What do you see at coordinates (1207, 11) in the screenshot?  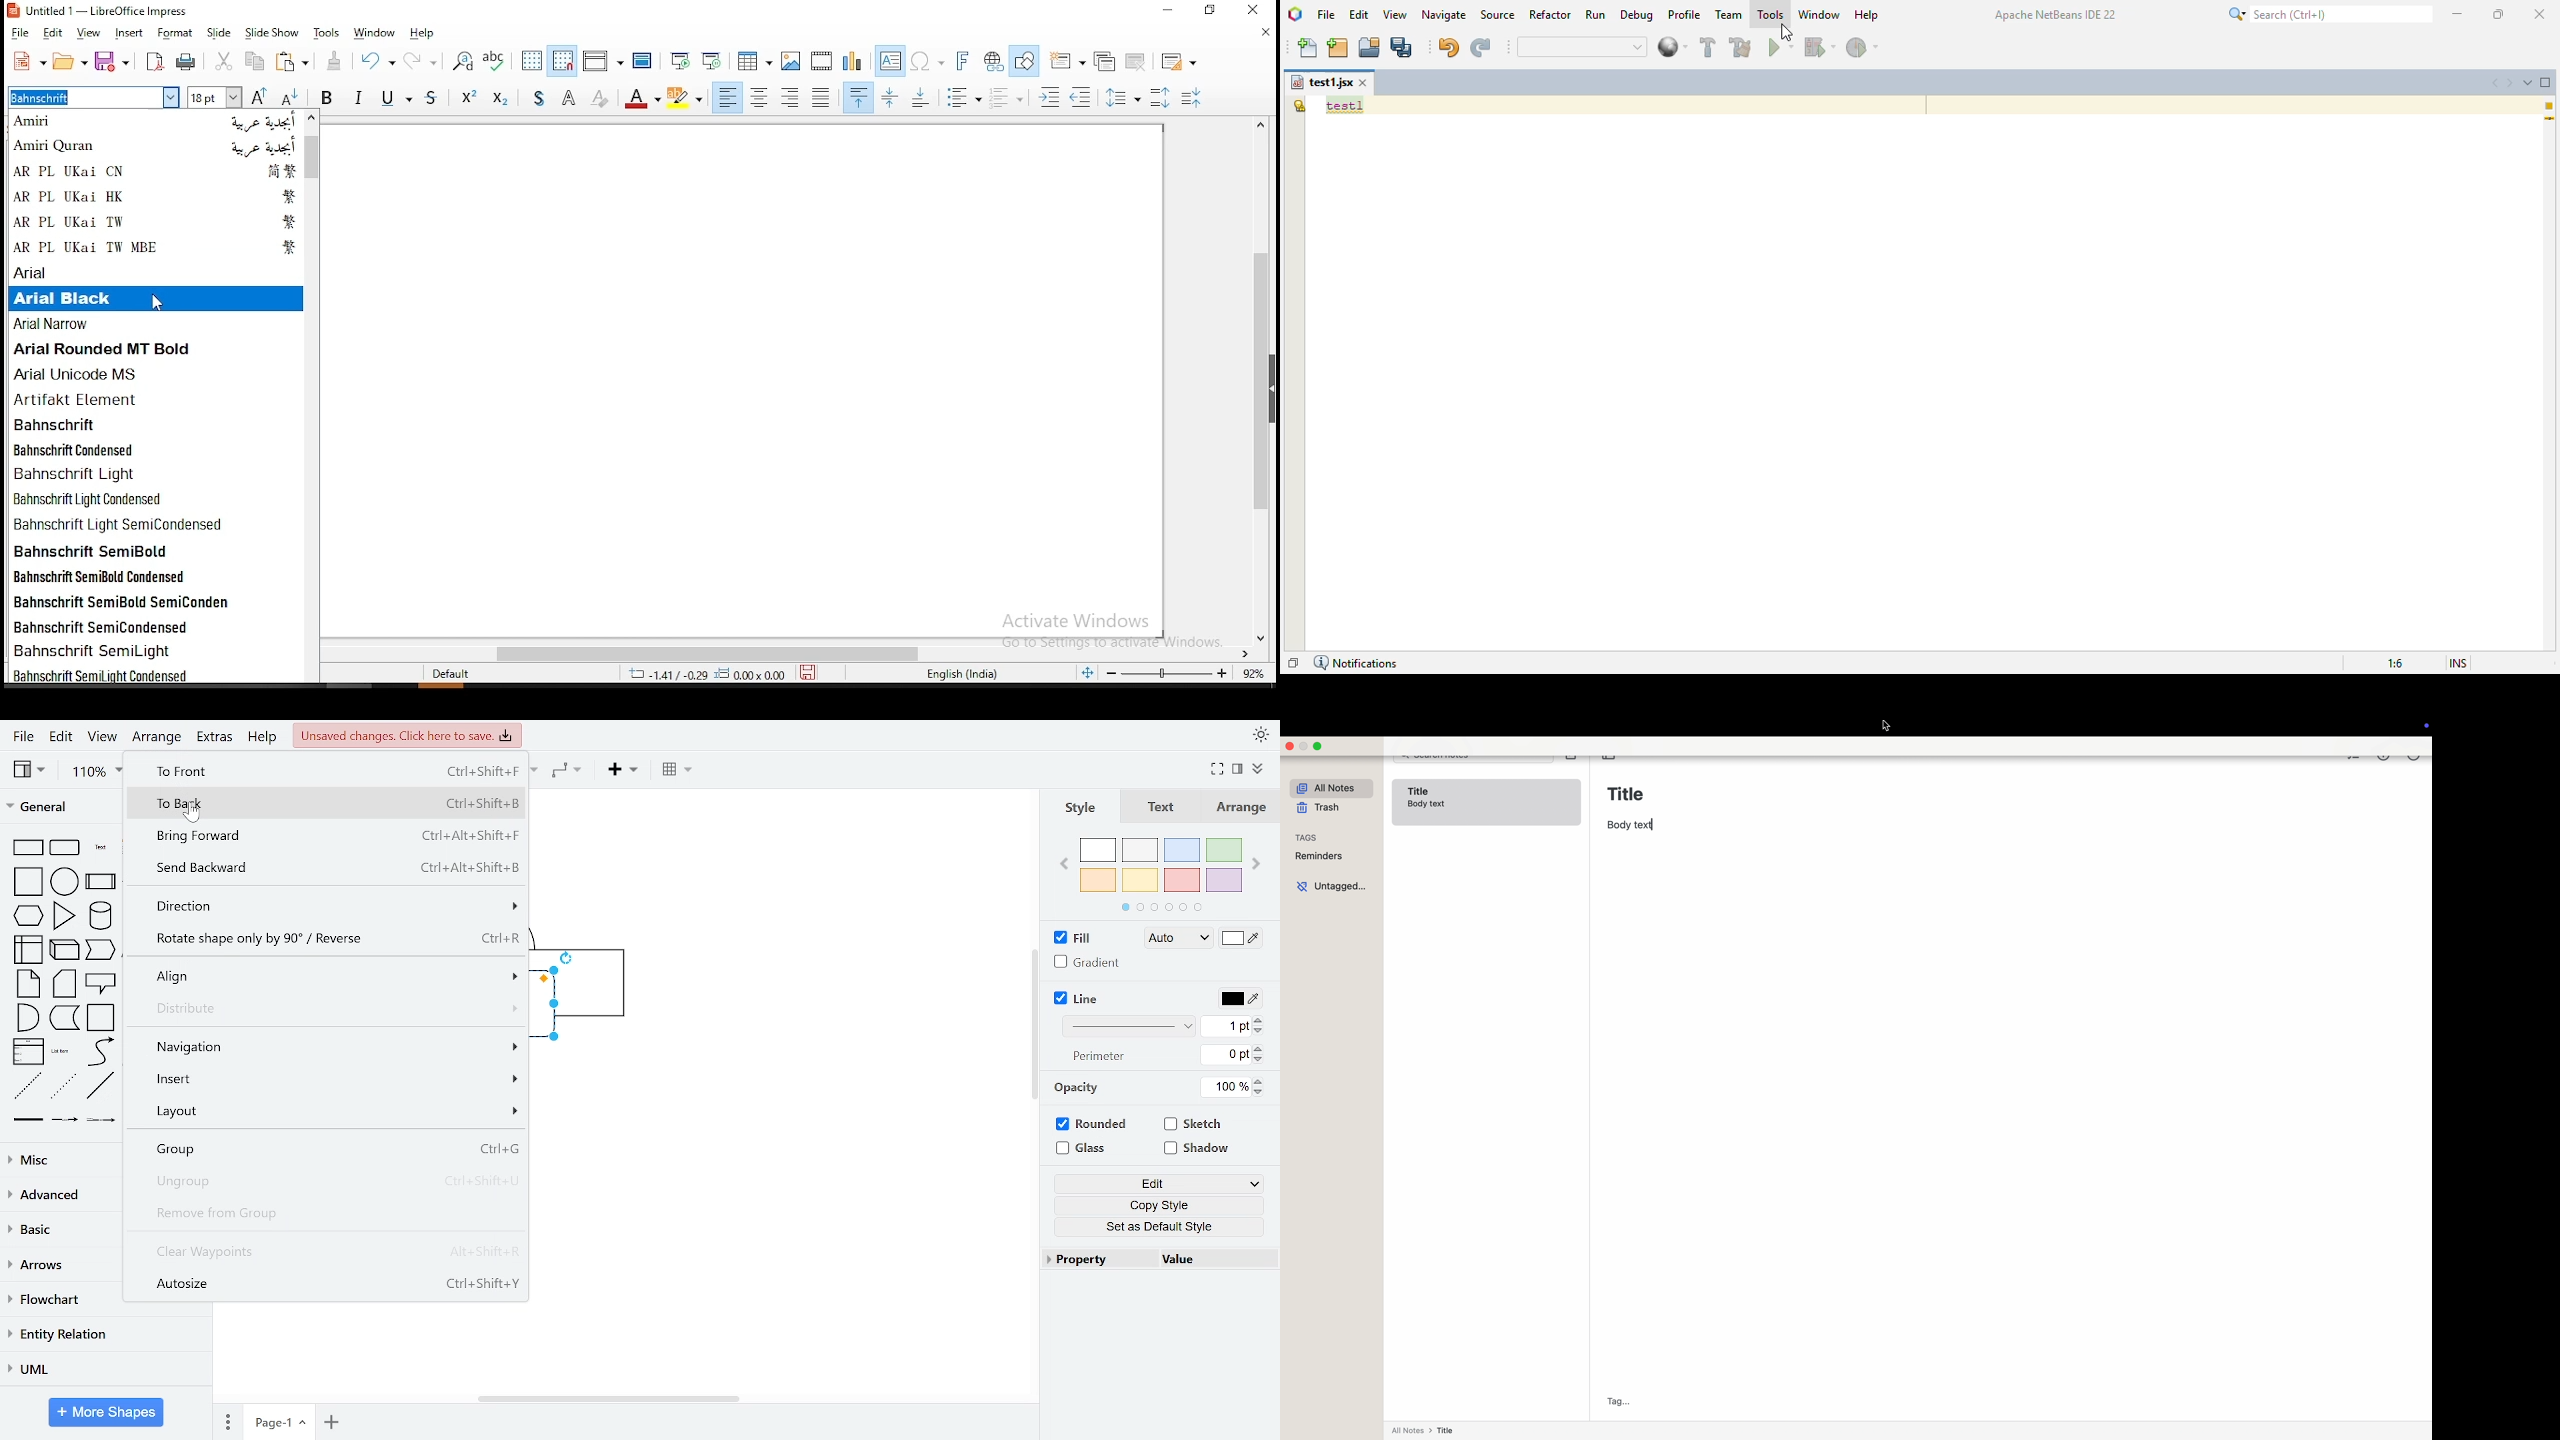 I see `restore` at bounding box center [1207, 11].